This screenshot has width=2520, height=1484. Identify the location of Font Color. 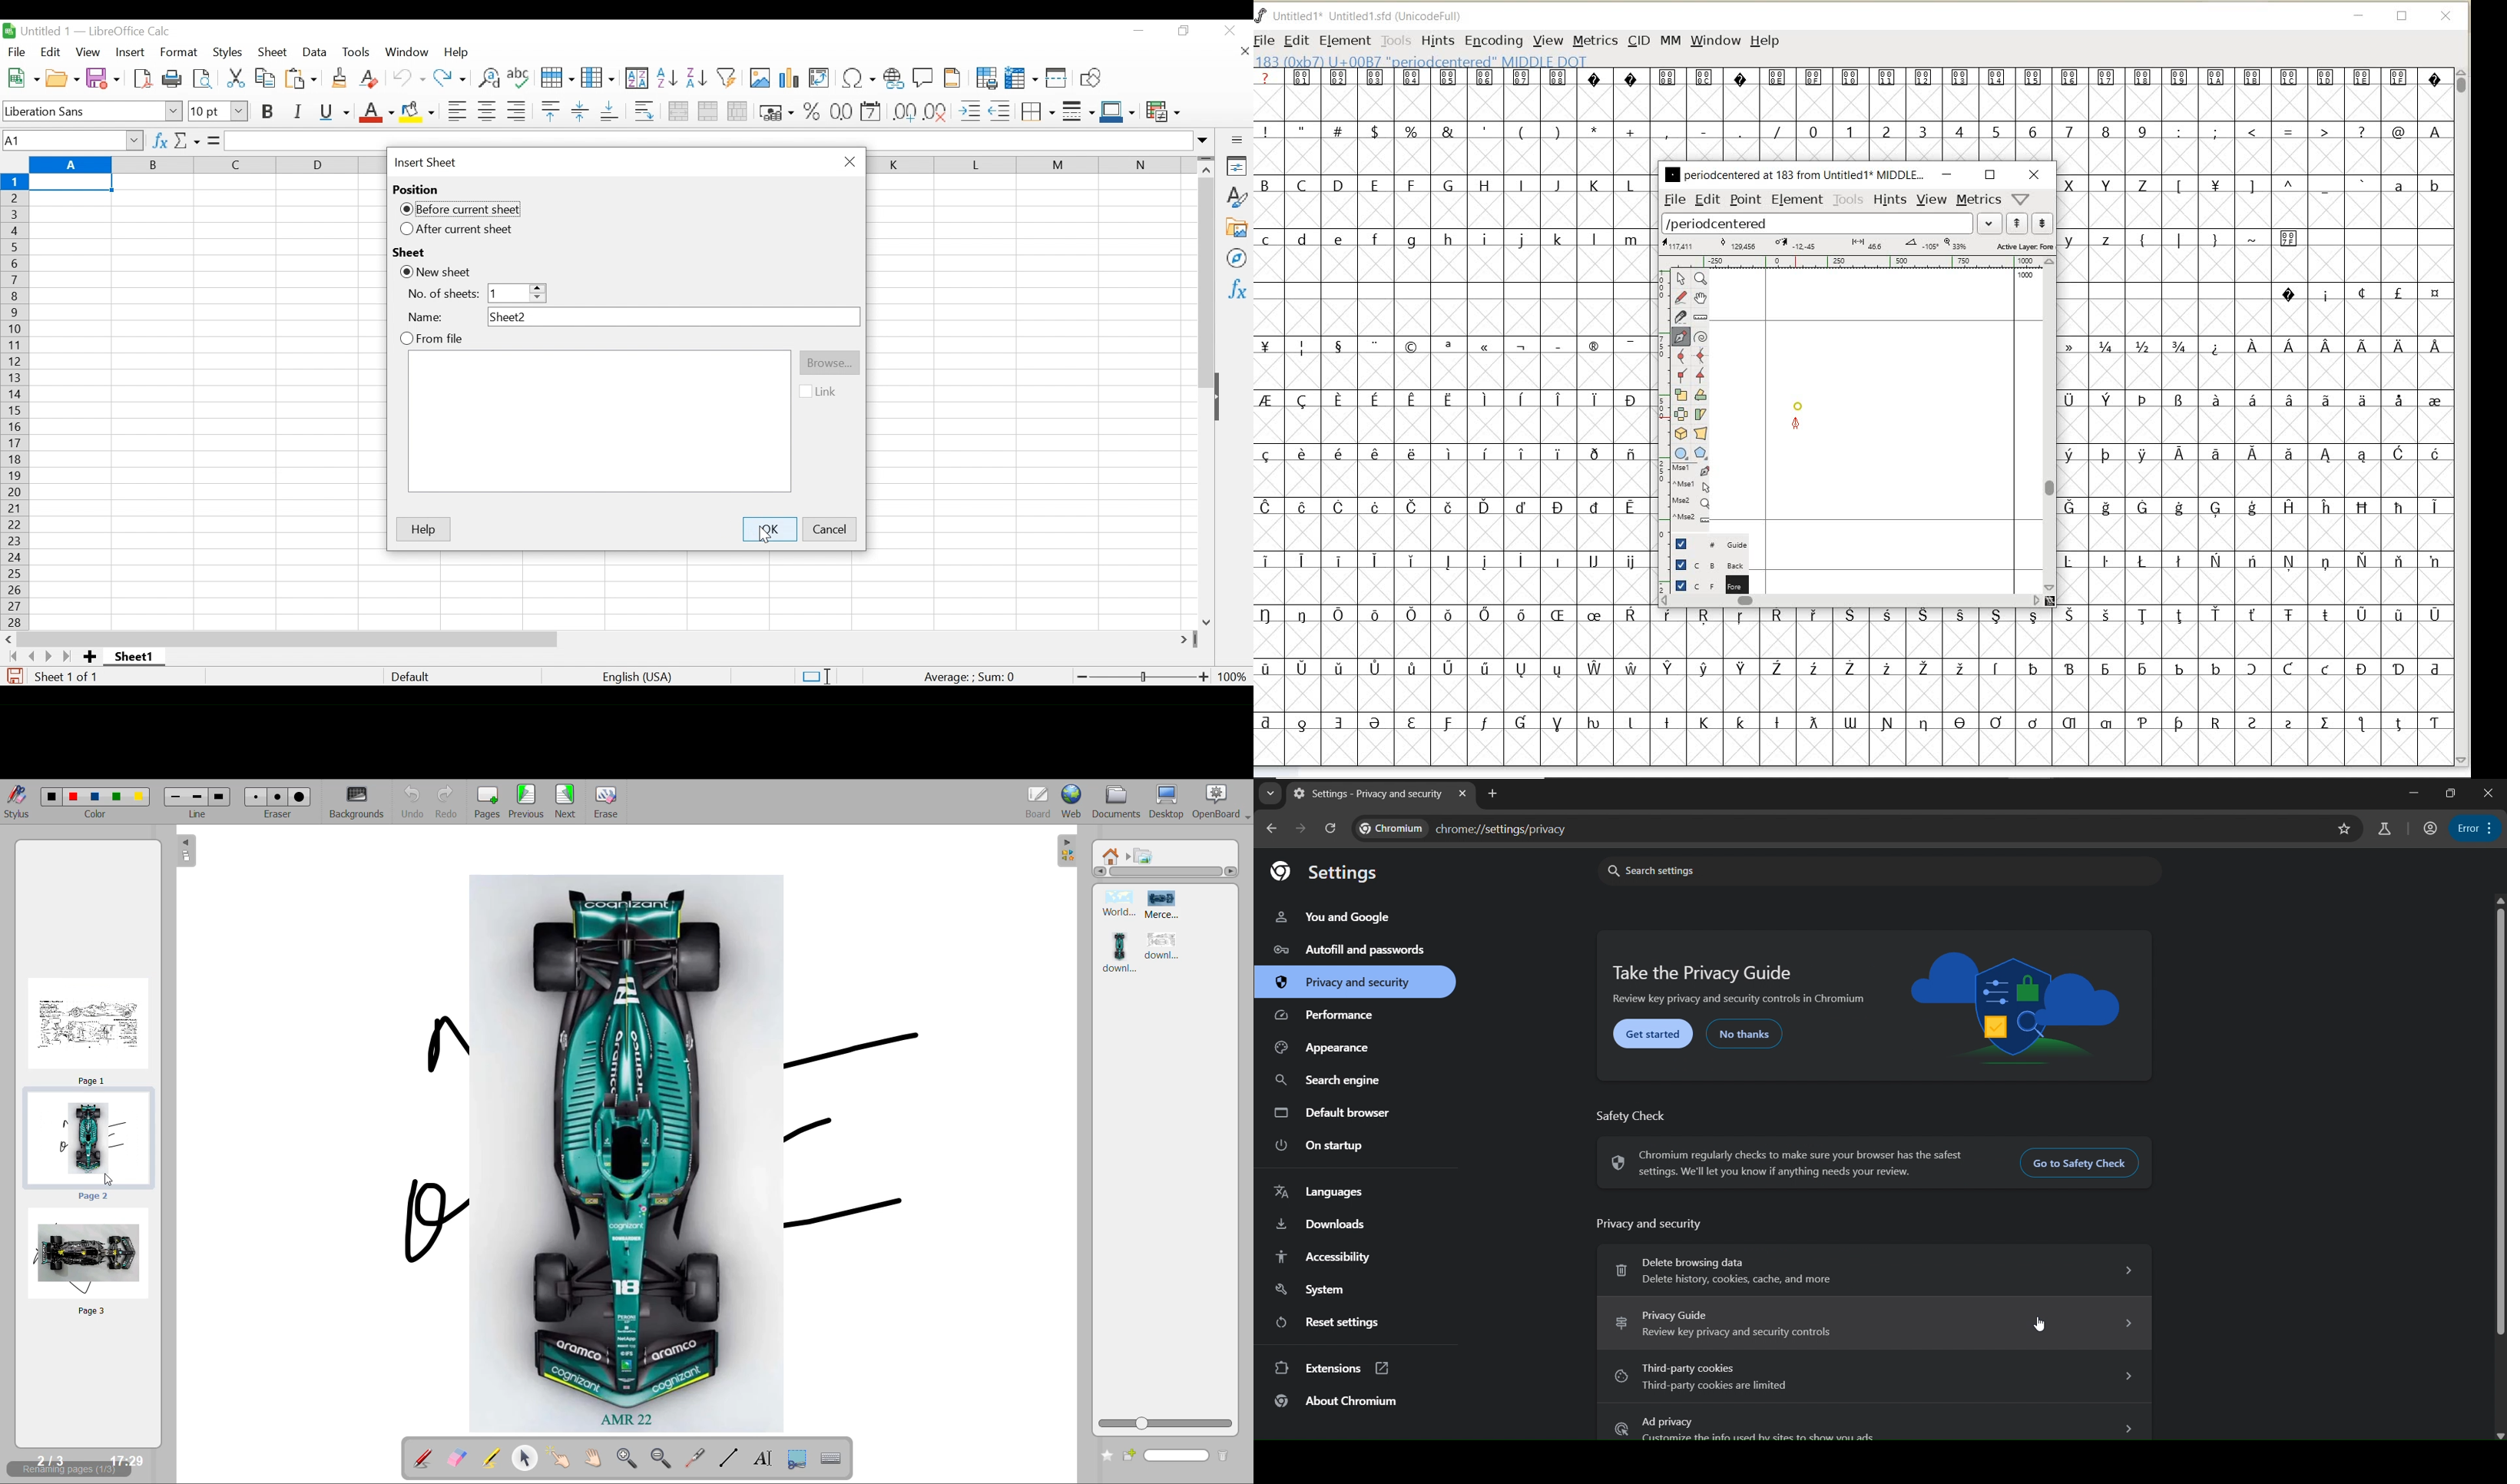
(375, 113).